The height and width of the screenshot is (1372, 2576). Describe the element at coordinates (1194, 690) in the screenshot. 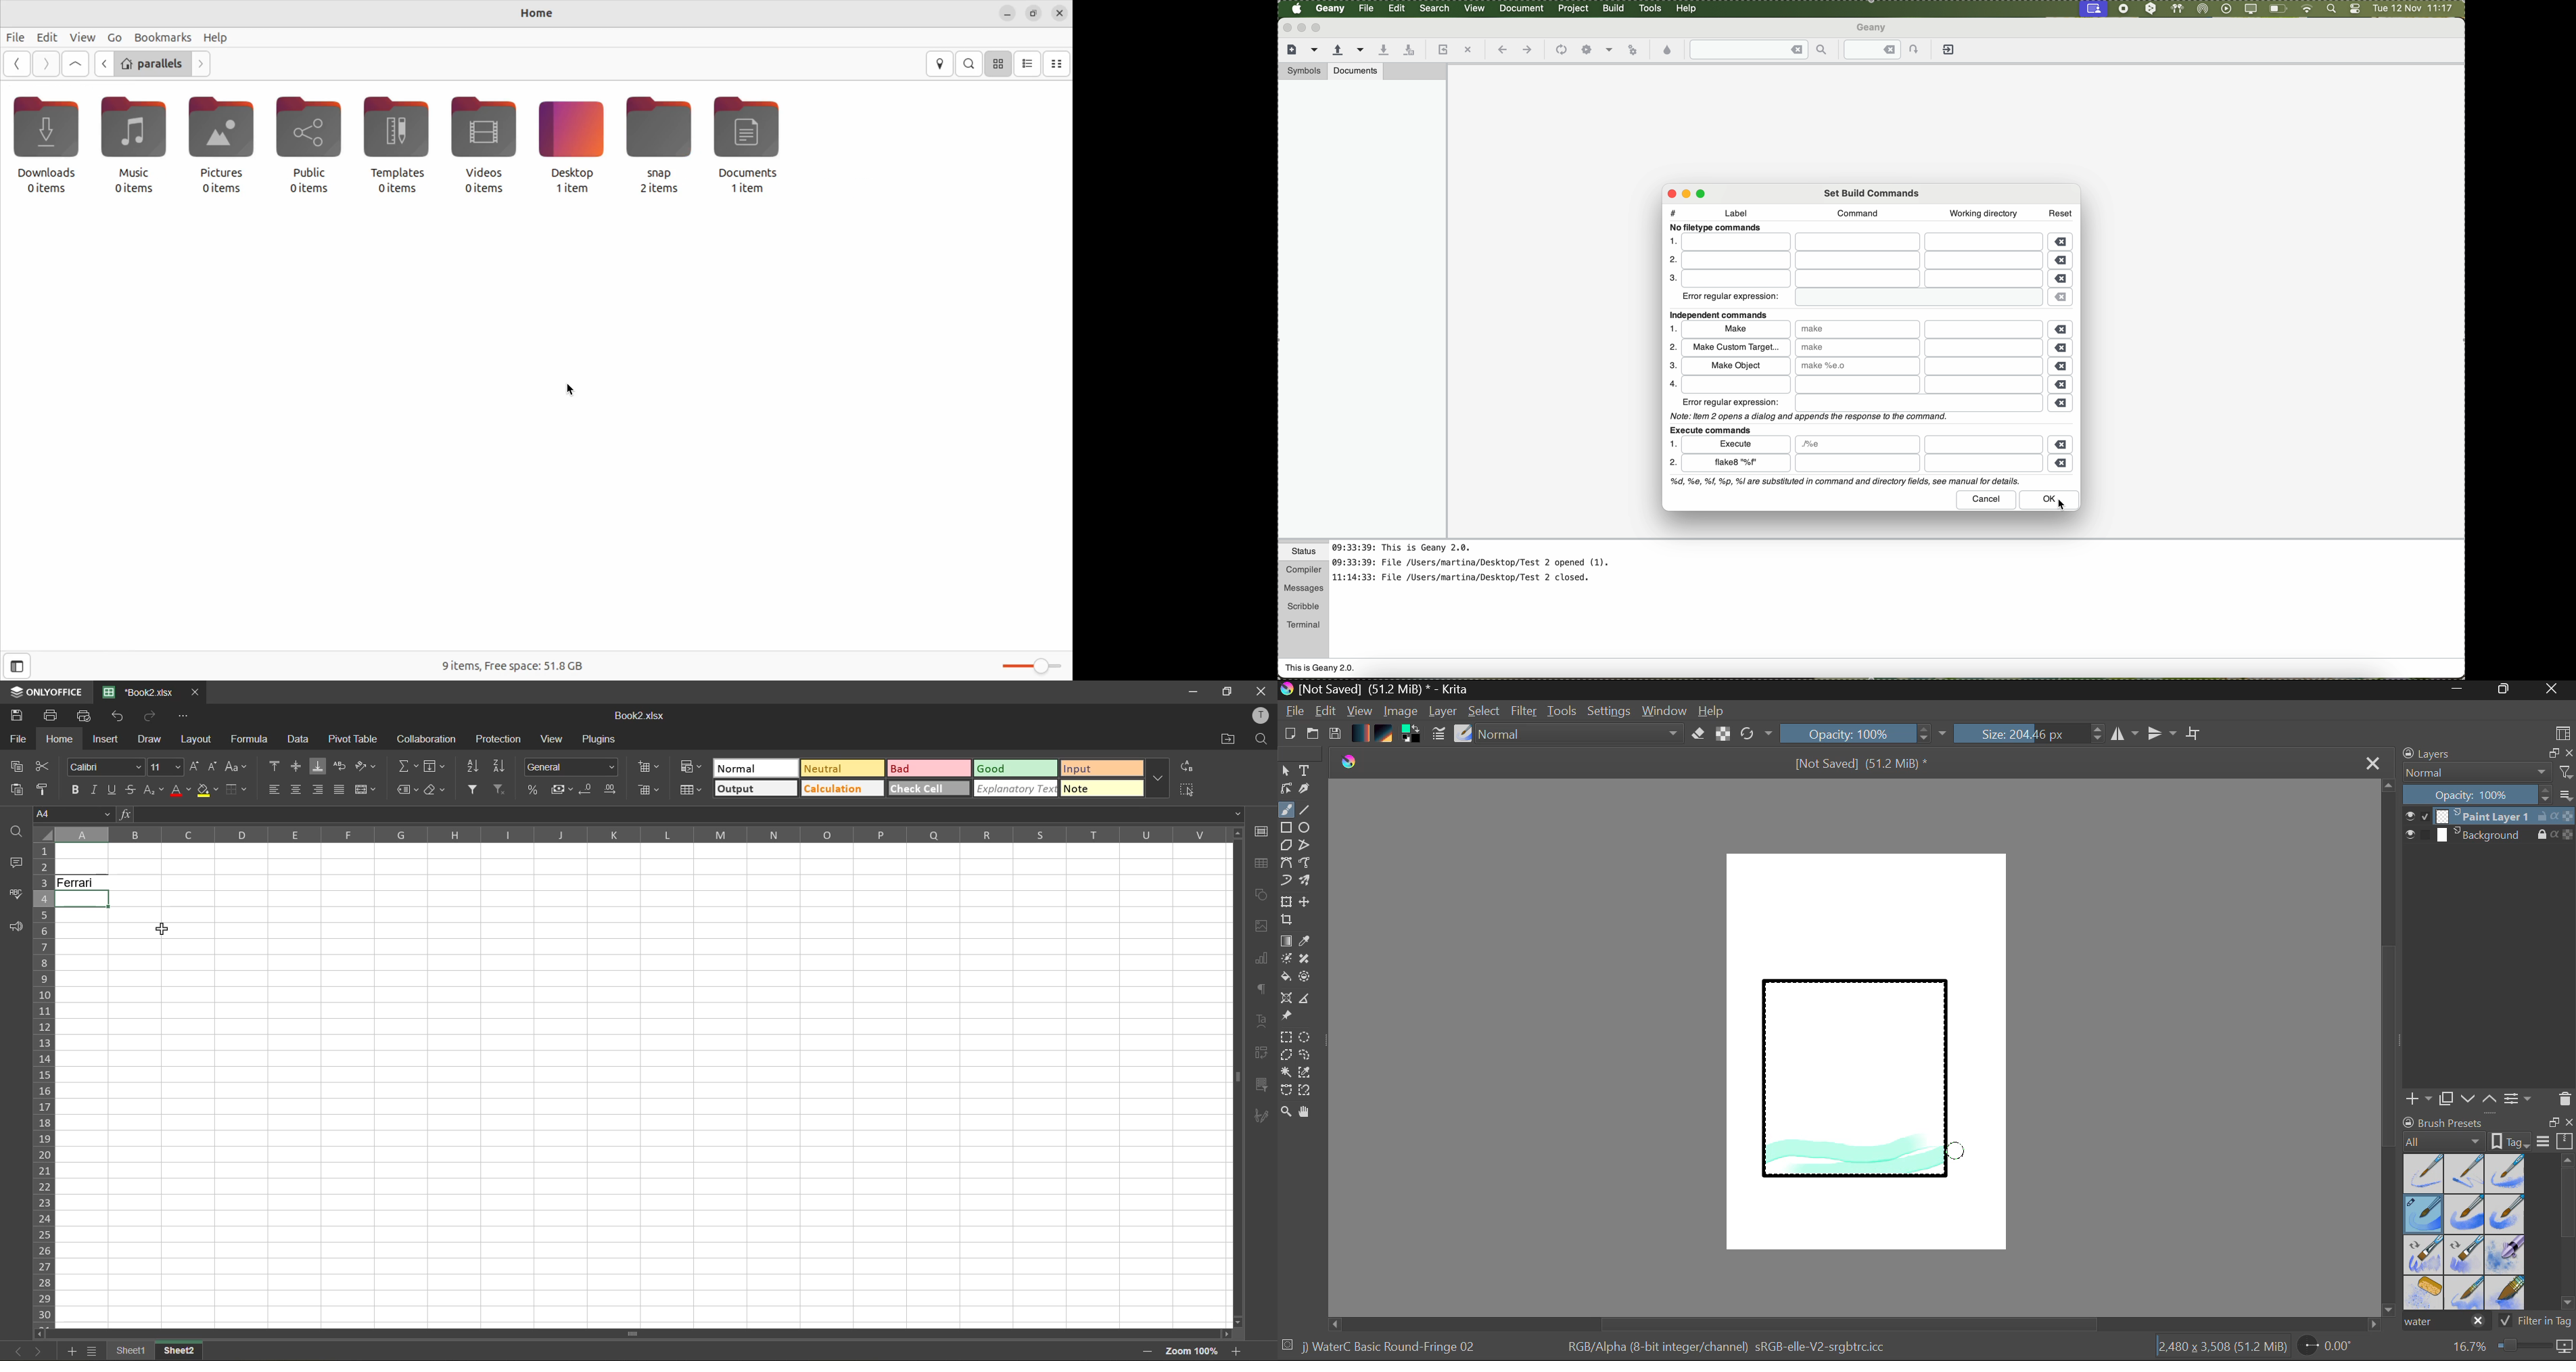

I see `minimize` at that location.